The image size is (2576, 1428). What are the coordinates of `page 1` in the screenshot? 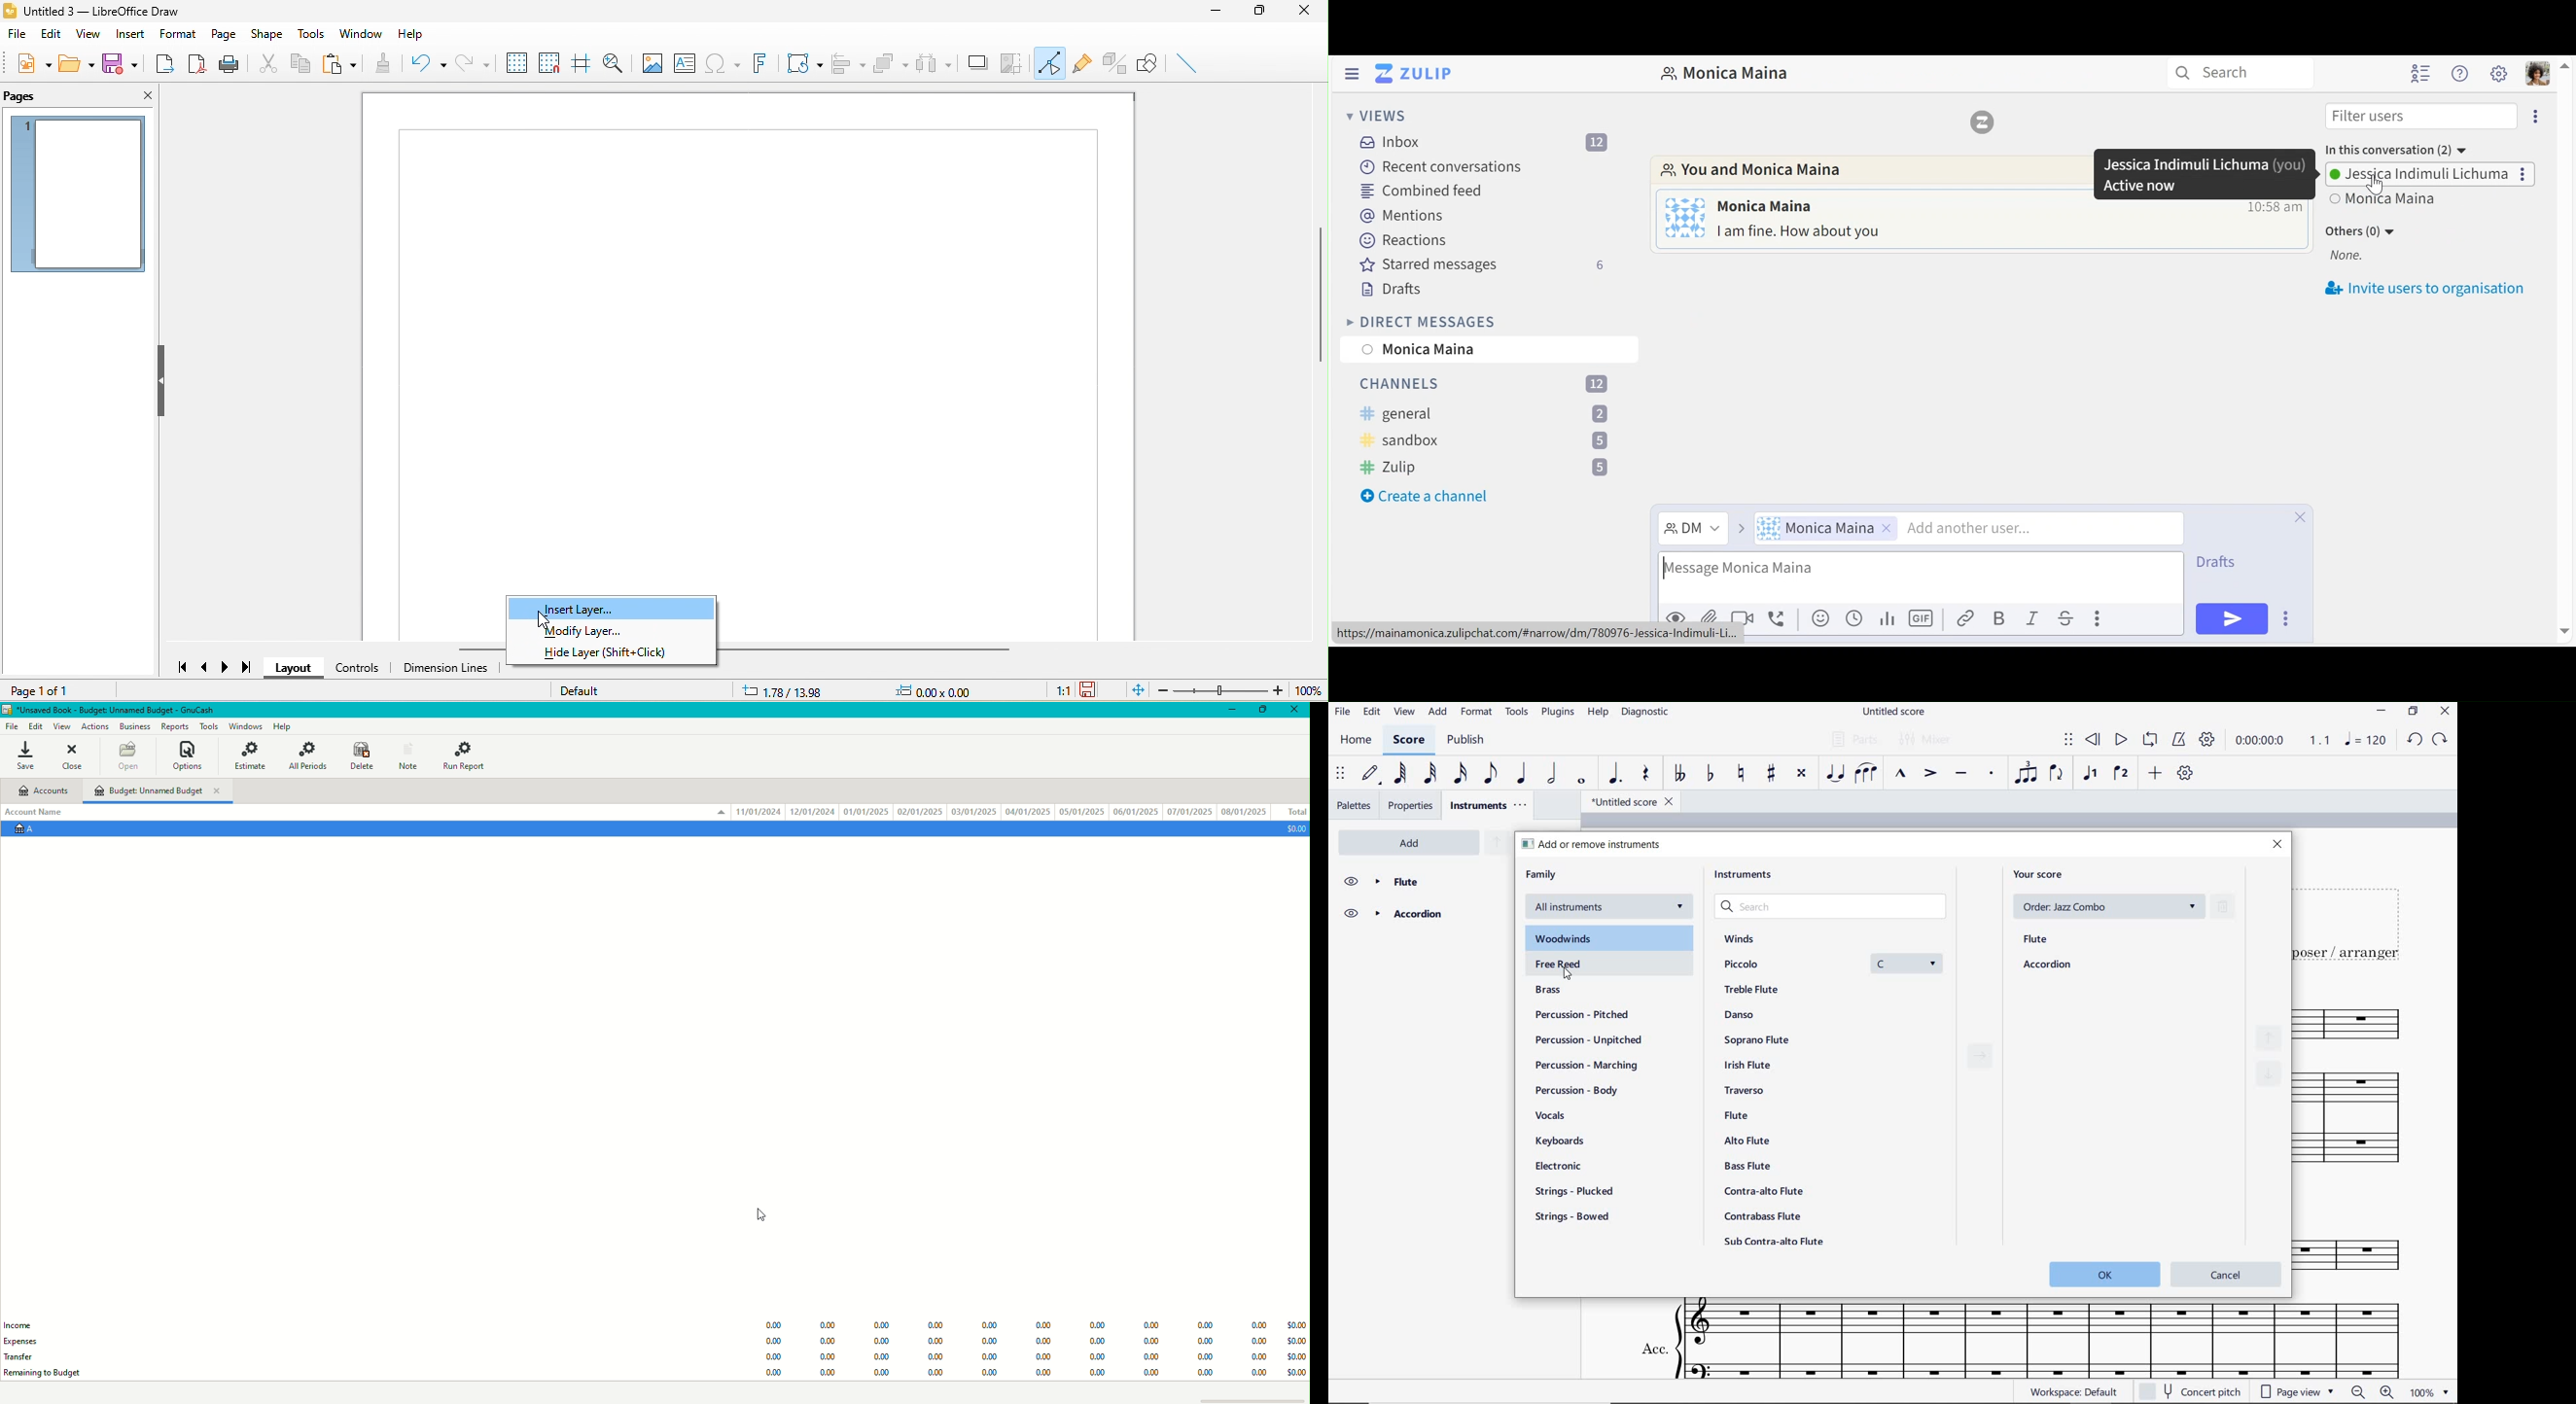 It's located at (83, 195).